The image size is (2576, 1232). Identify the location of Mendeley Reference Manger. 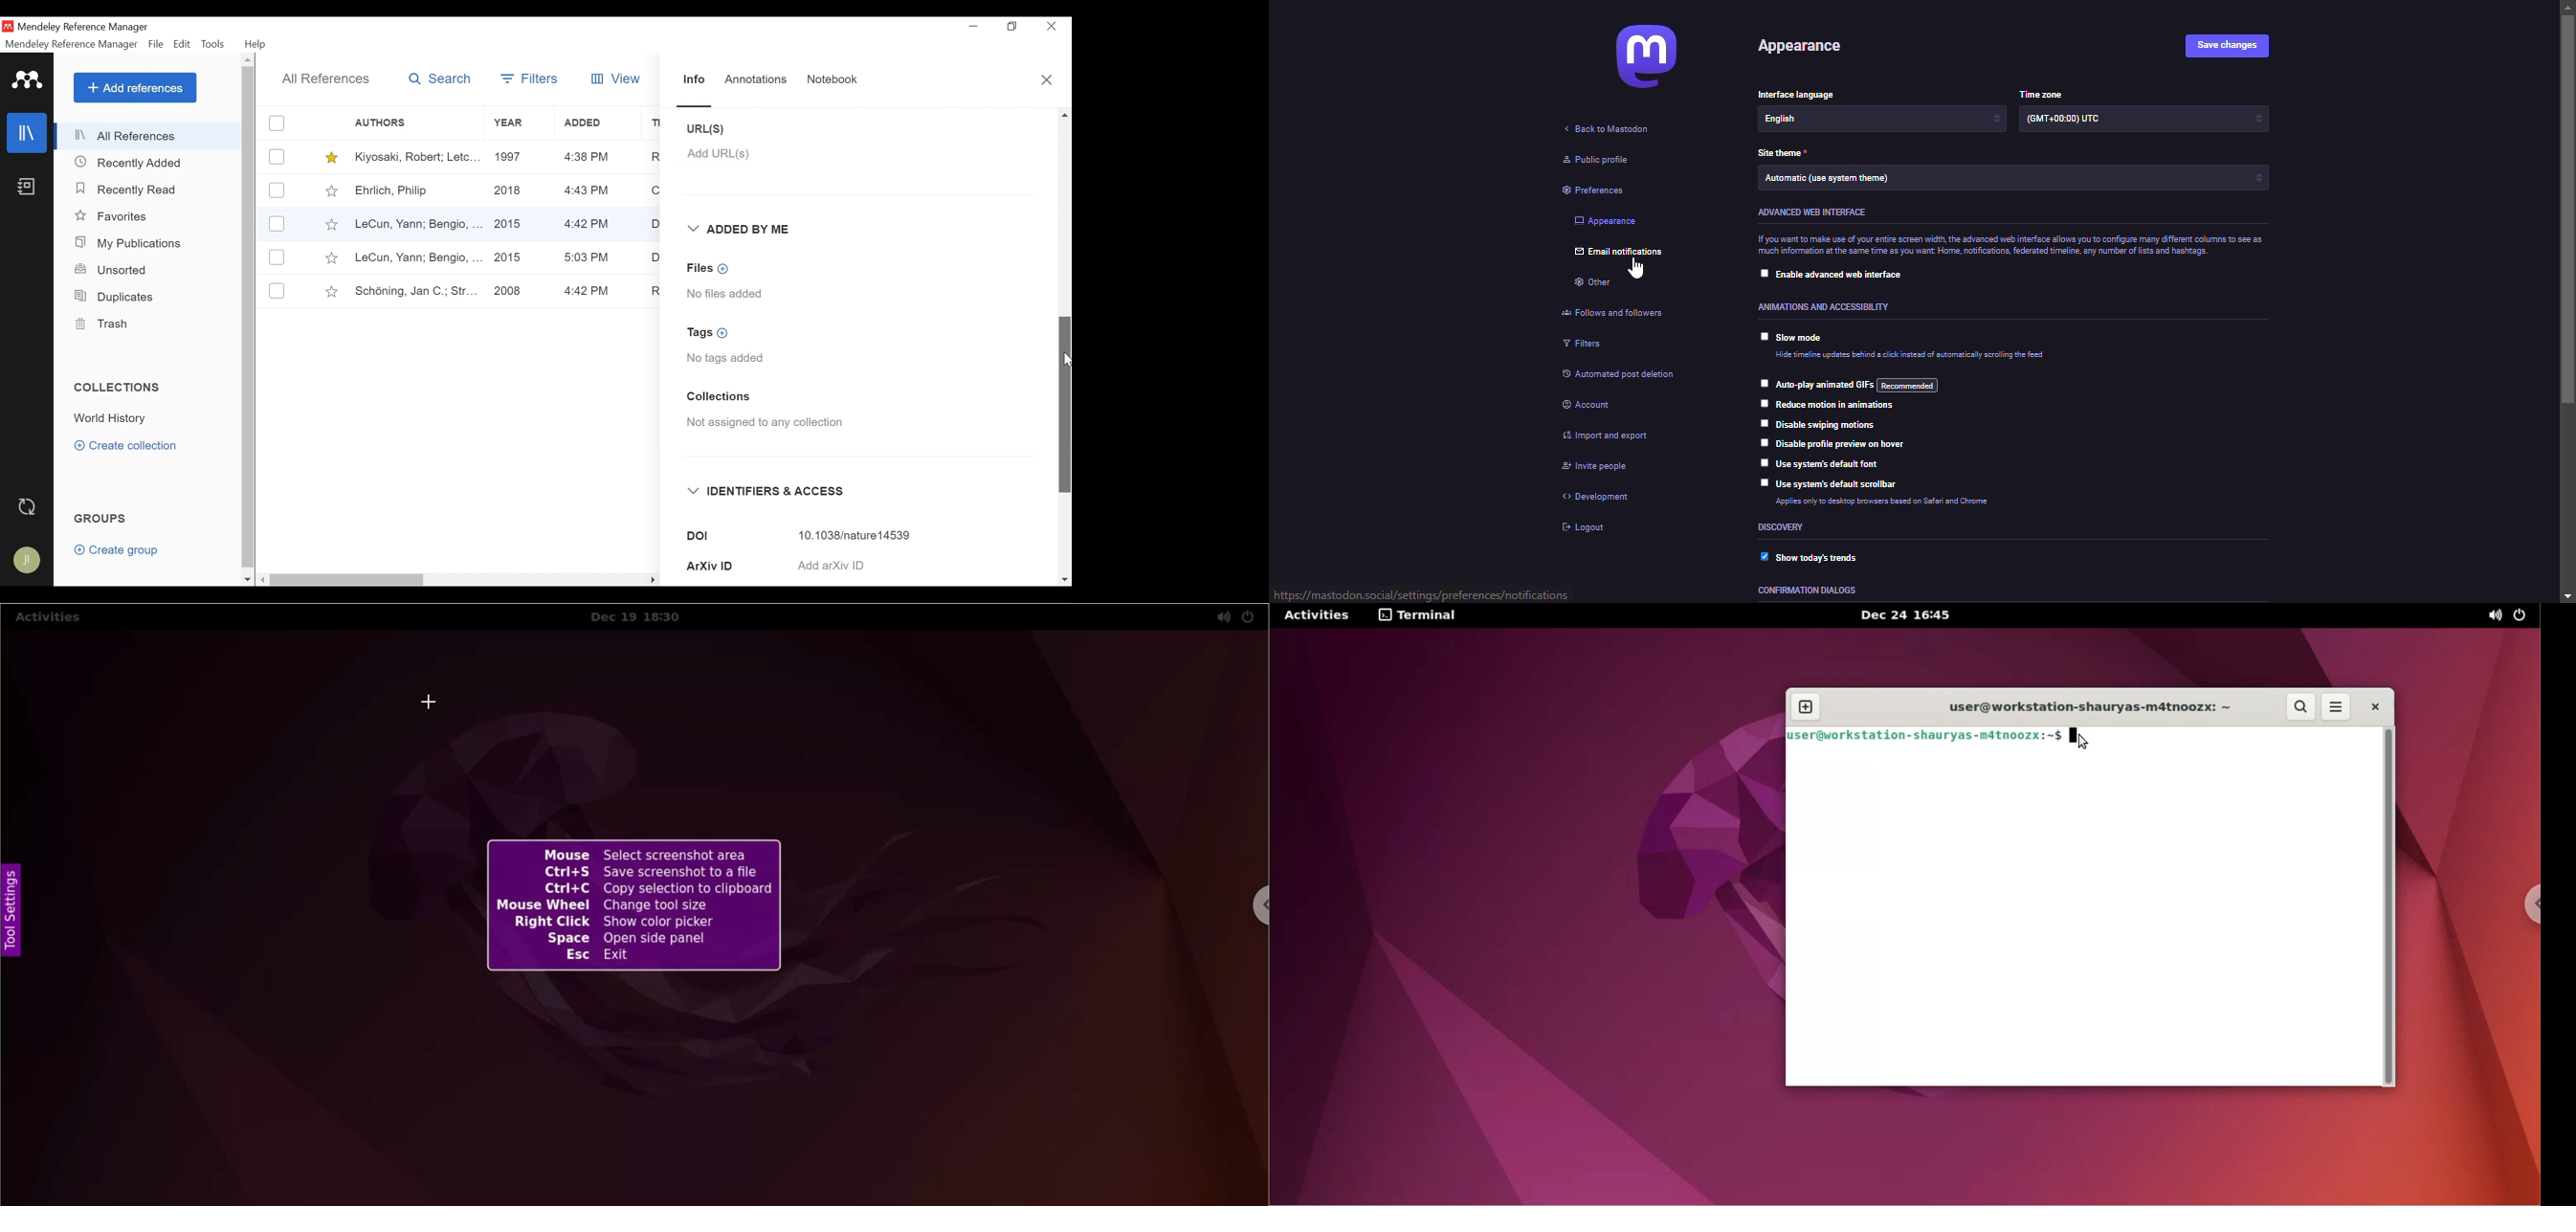
(90, 27).